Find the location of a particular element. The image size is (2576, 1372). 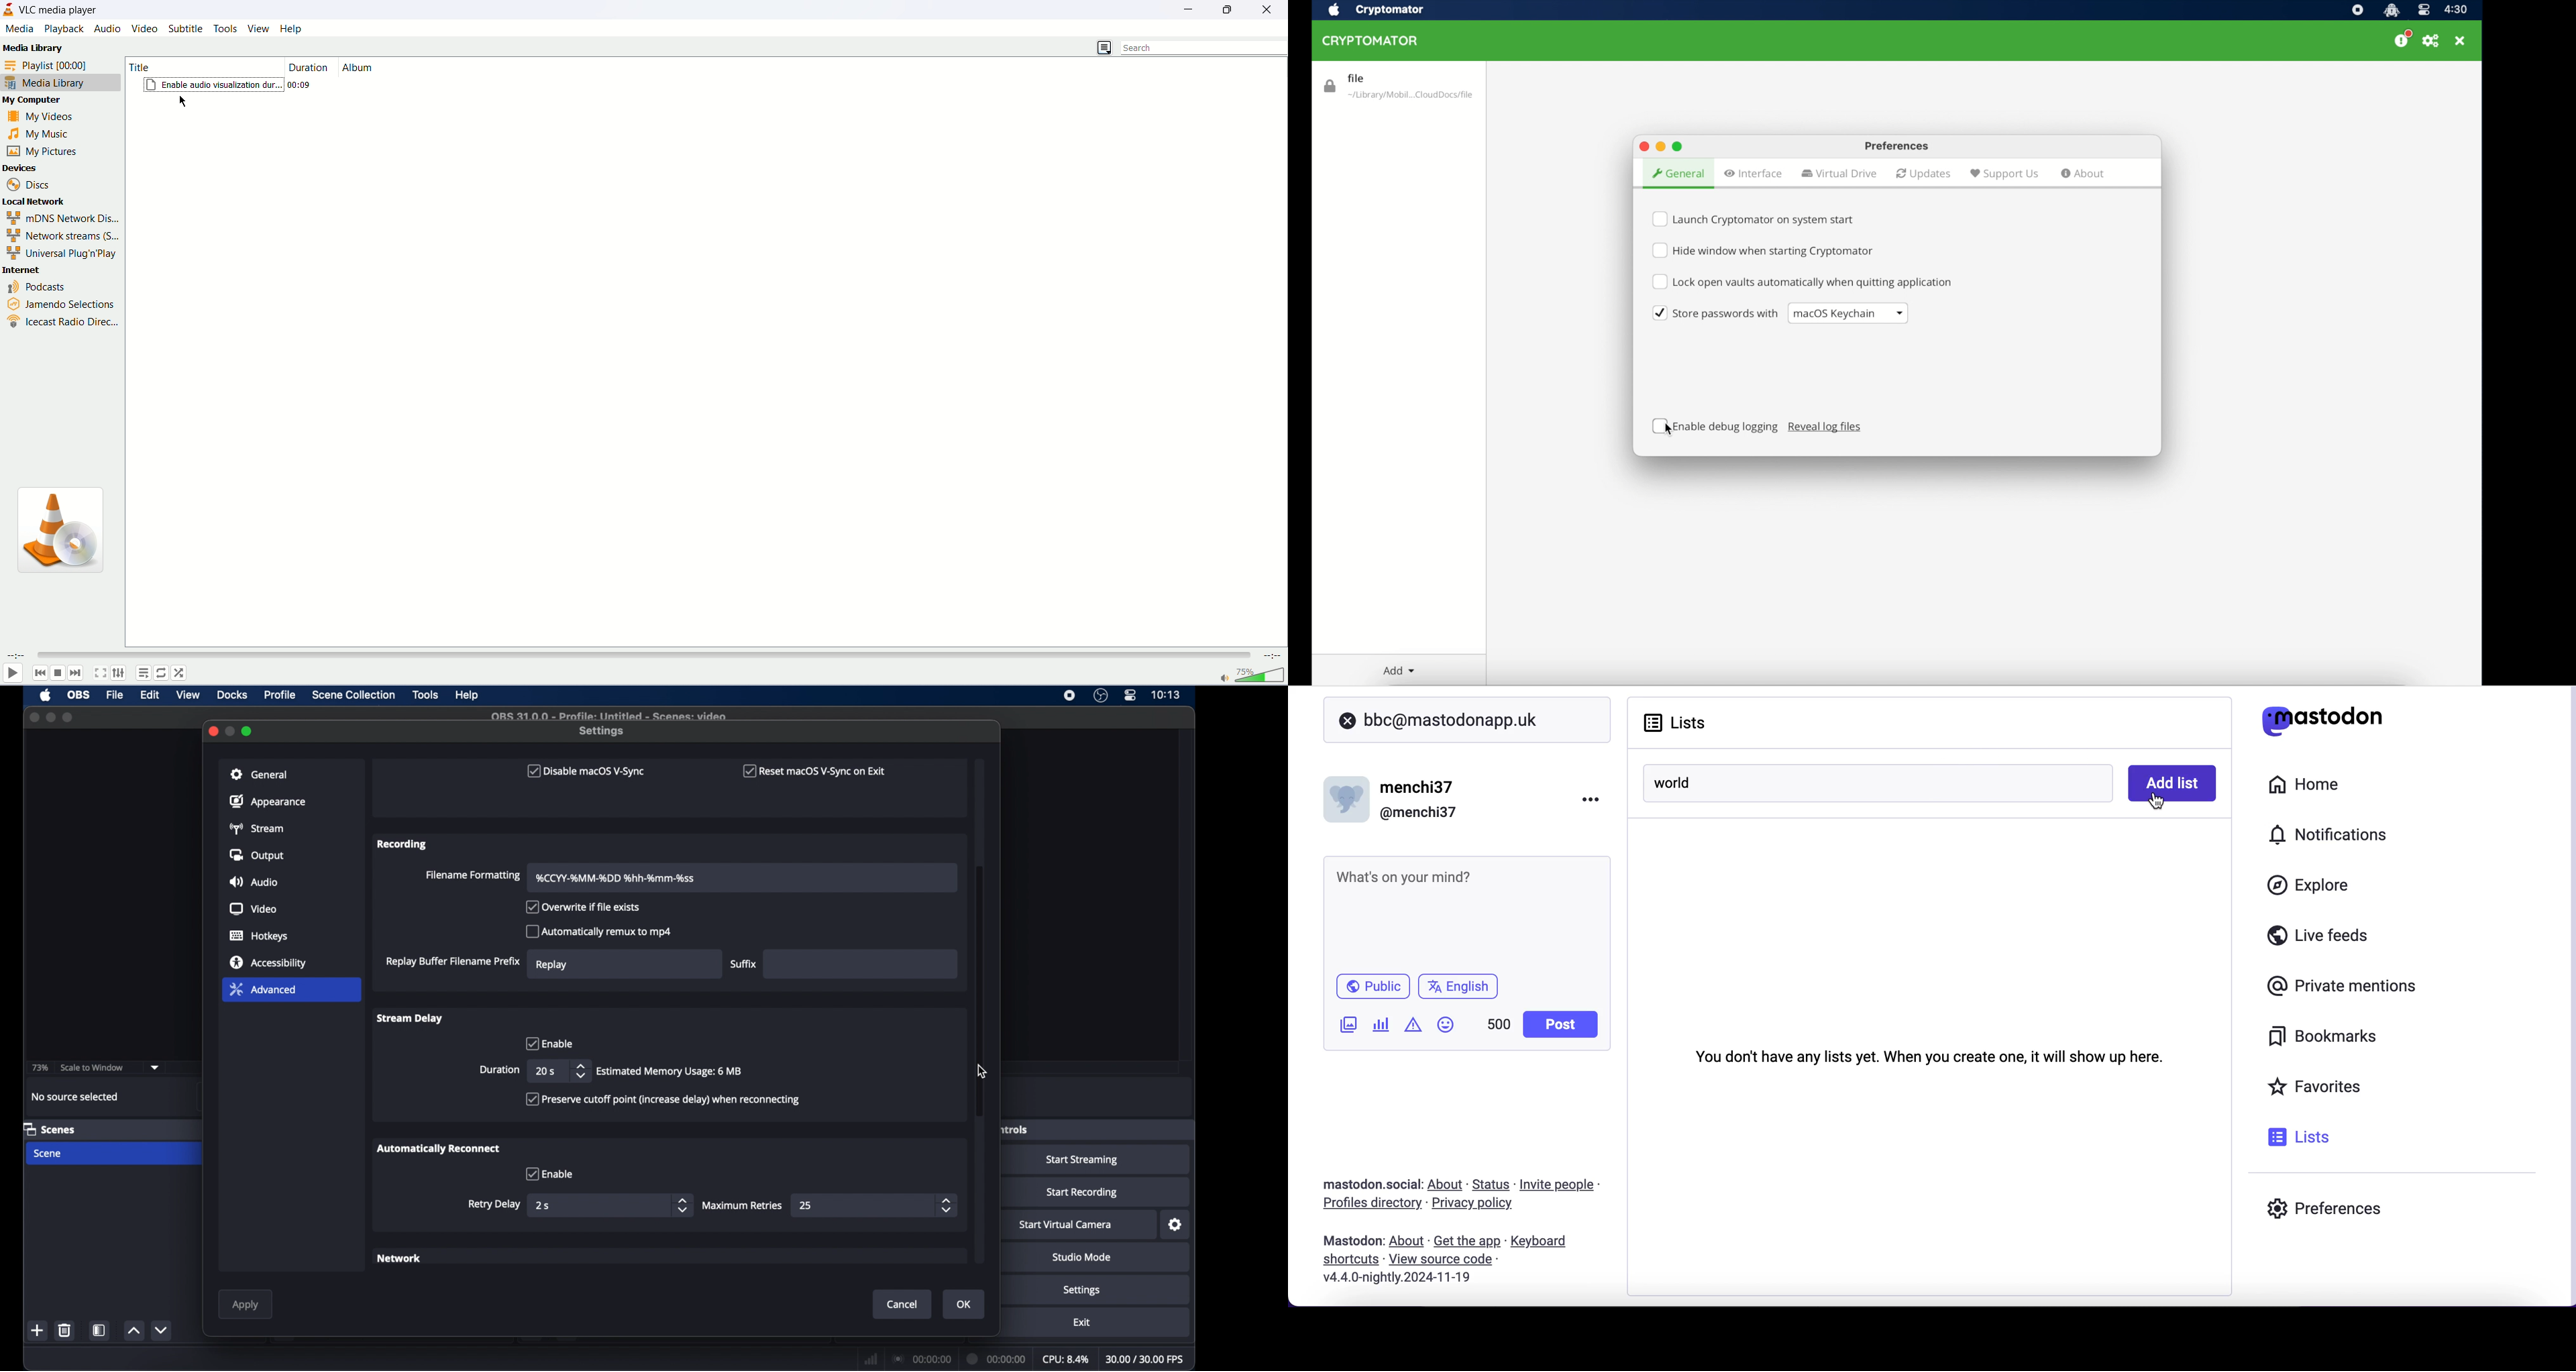

replay is located at coordinates (552, 964).